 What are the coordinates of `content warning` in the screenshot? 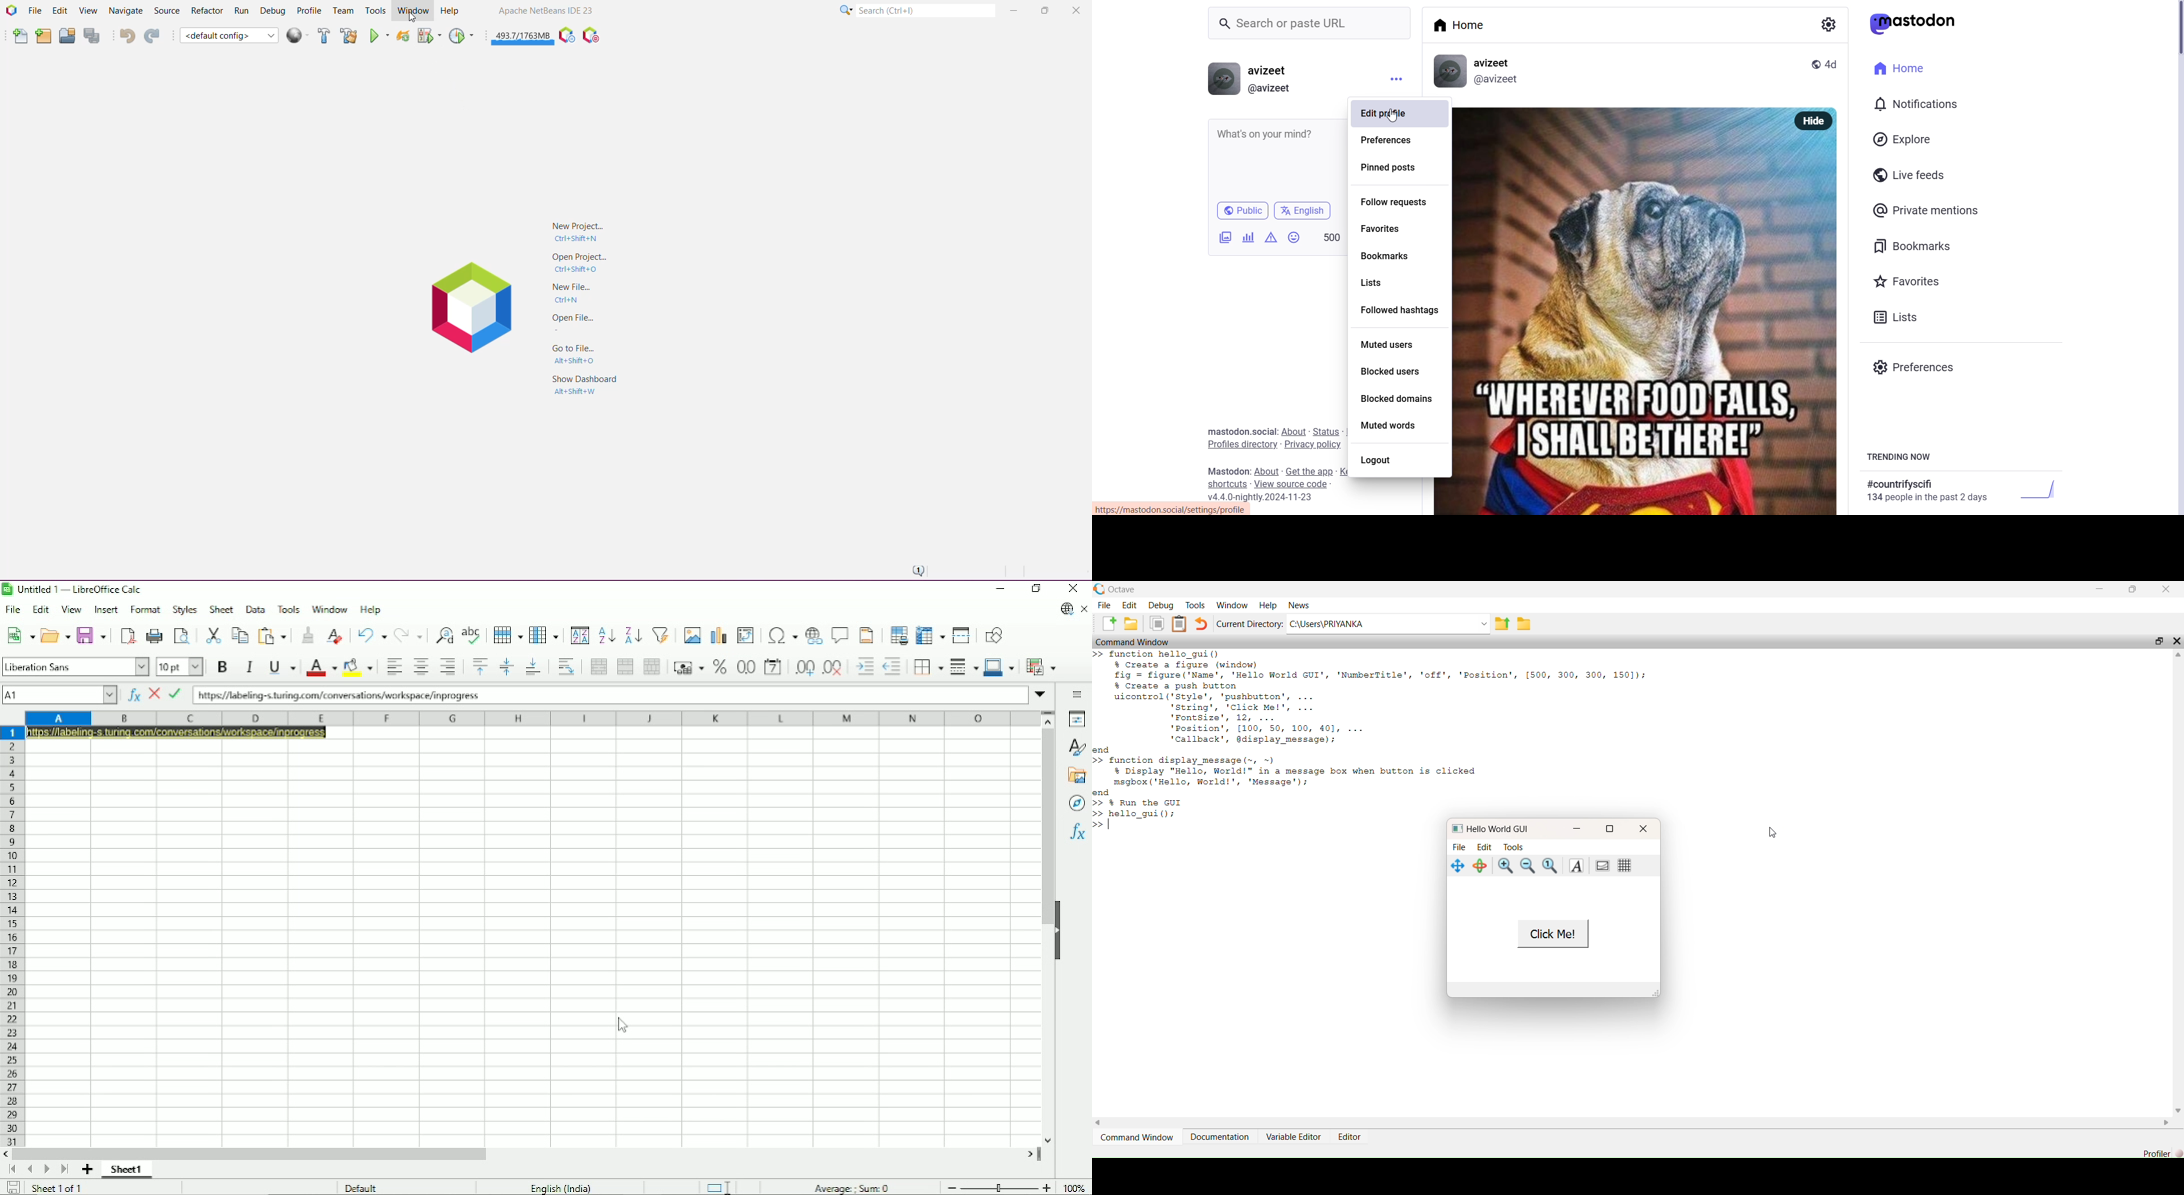 It's located at (1269, 238).